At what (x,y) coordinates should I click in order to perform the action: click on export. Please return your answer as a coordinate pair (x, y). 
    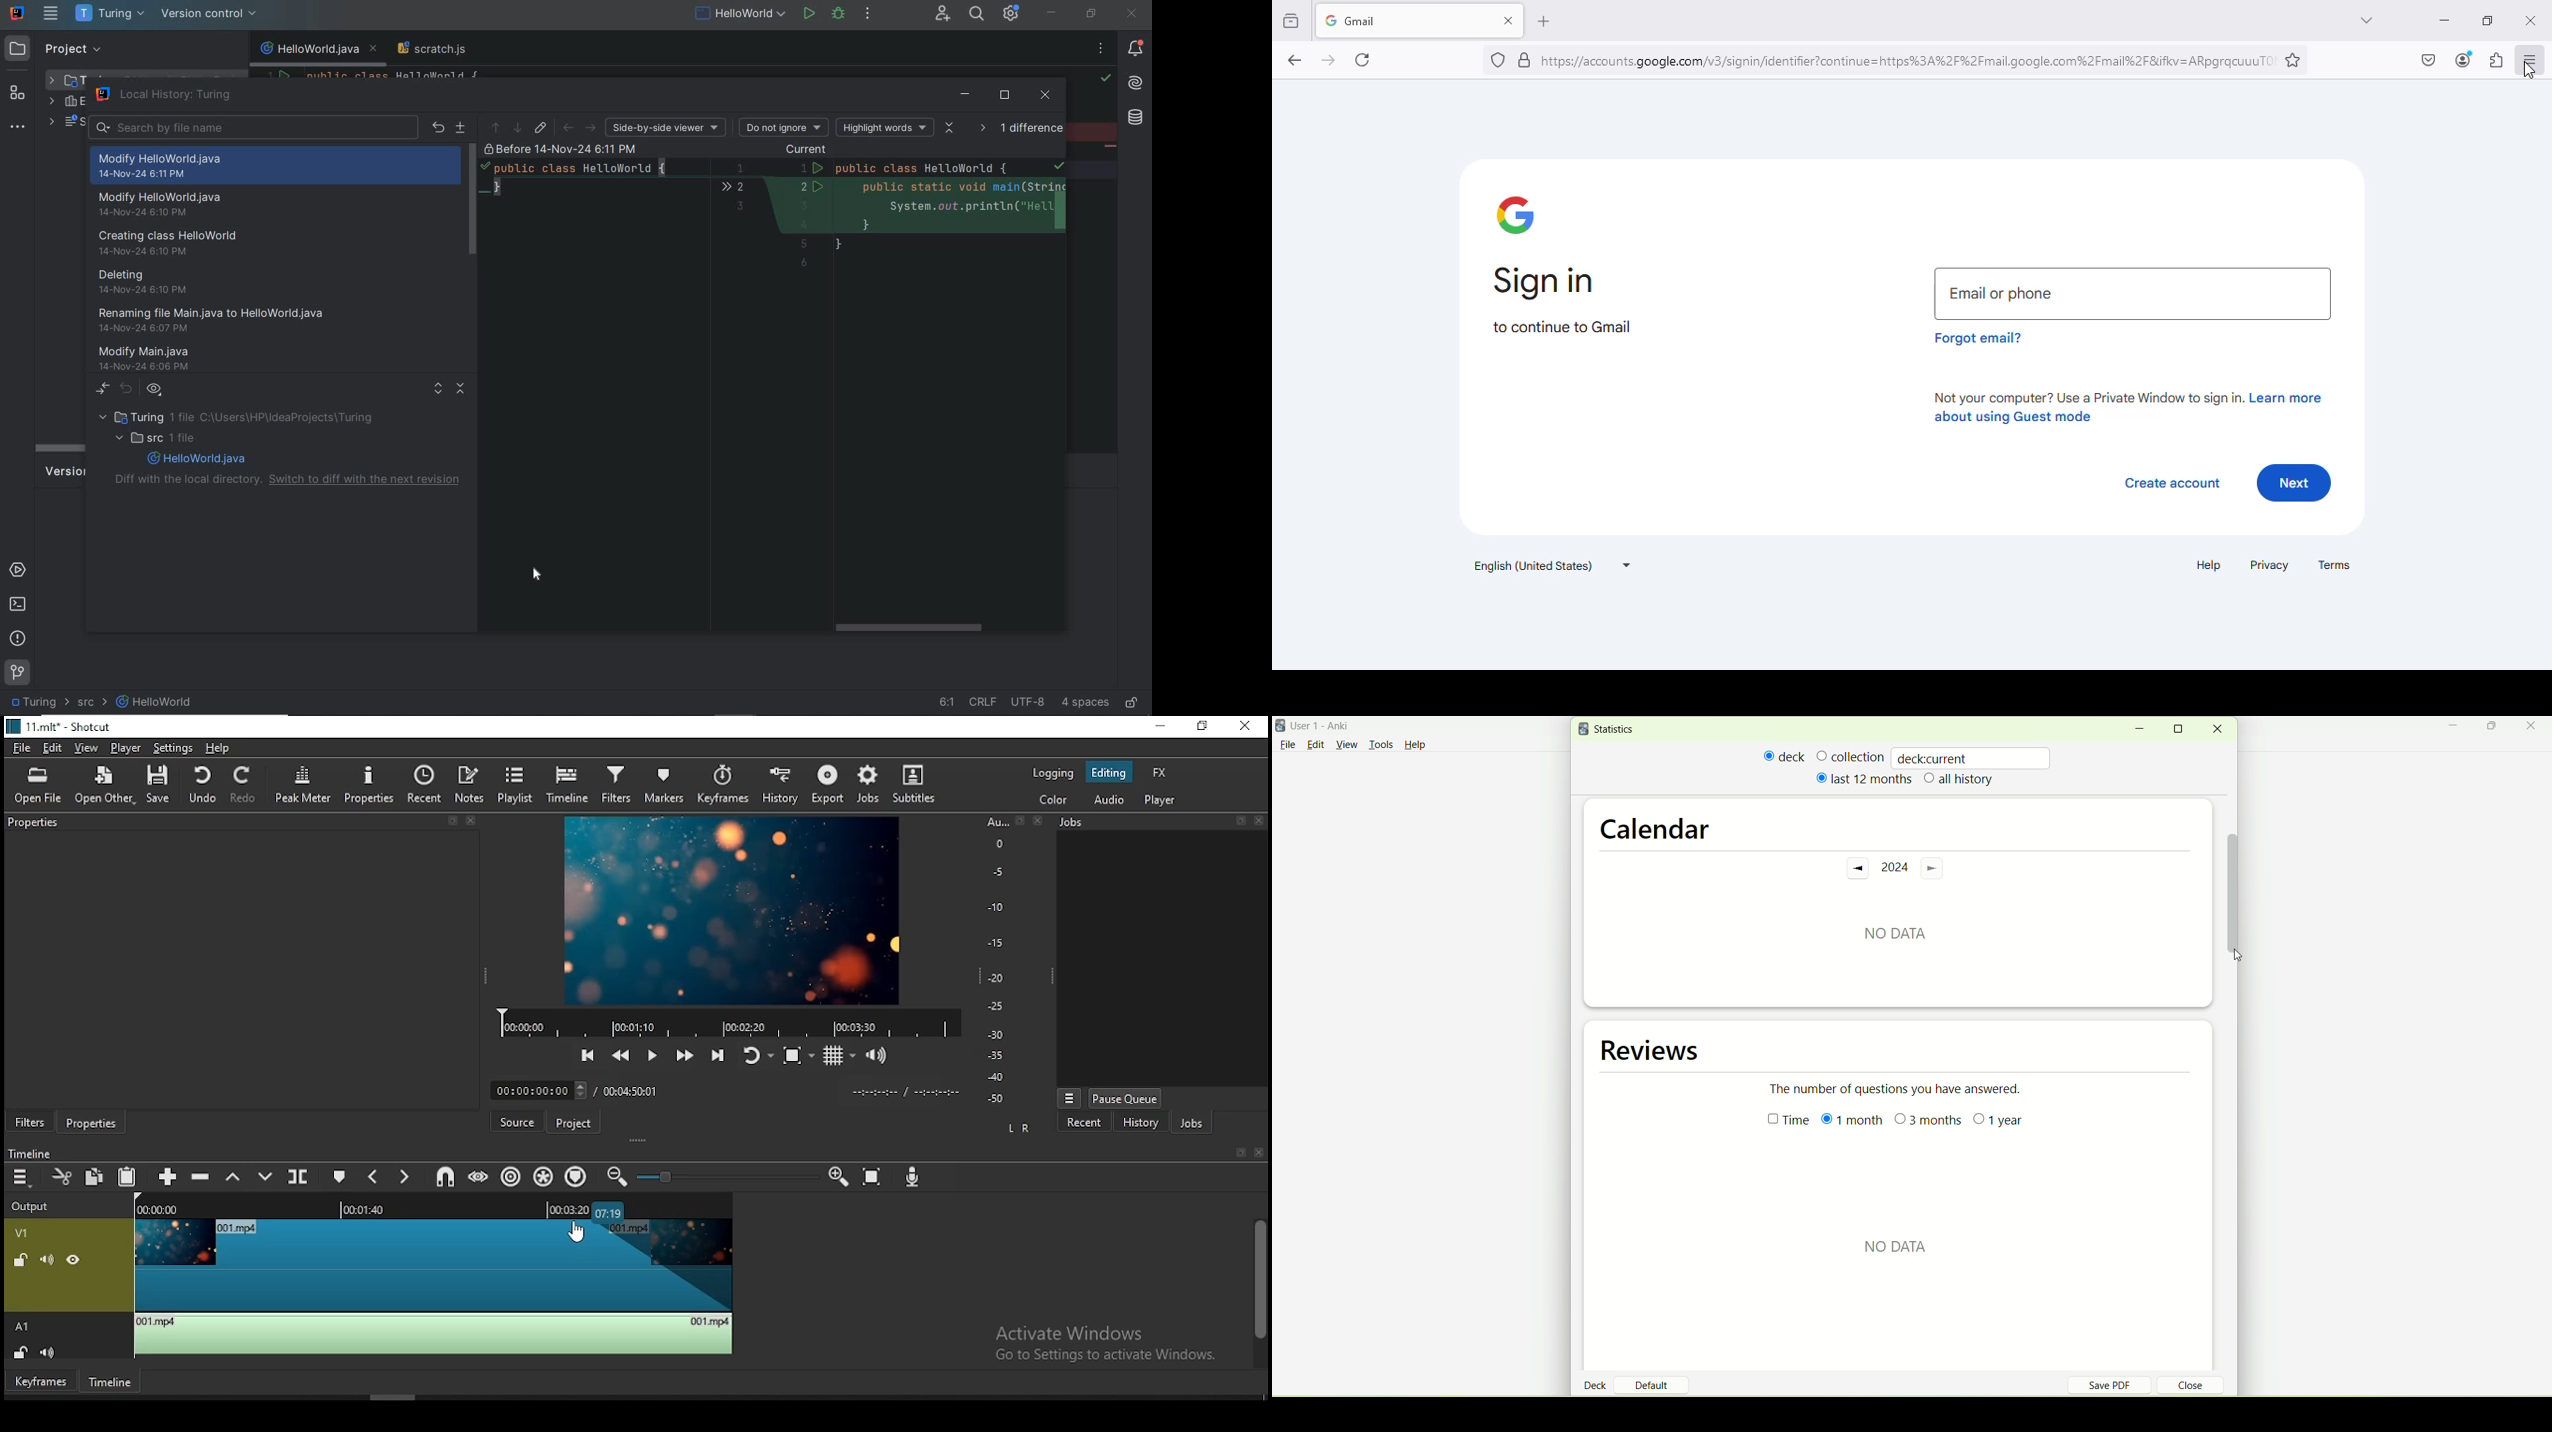
    Looking at the image, I should click on (829, 782).